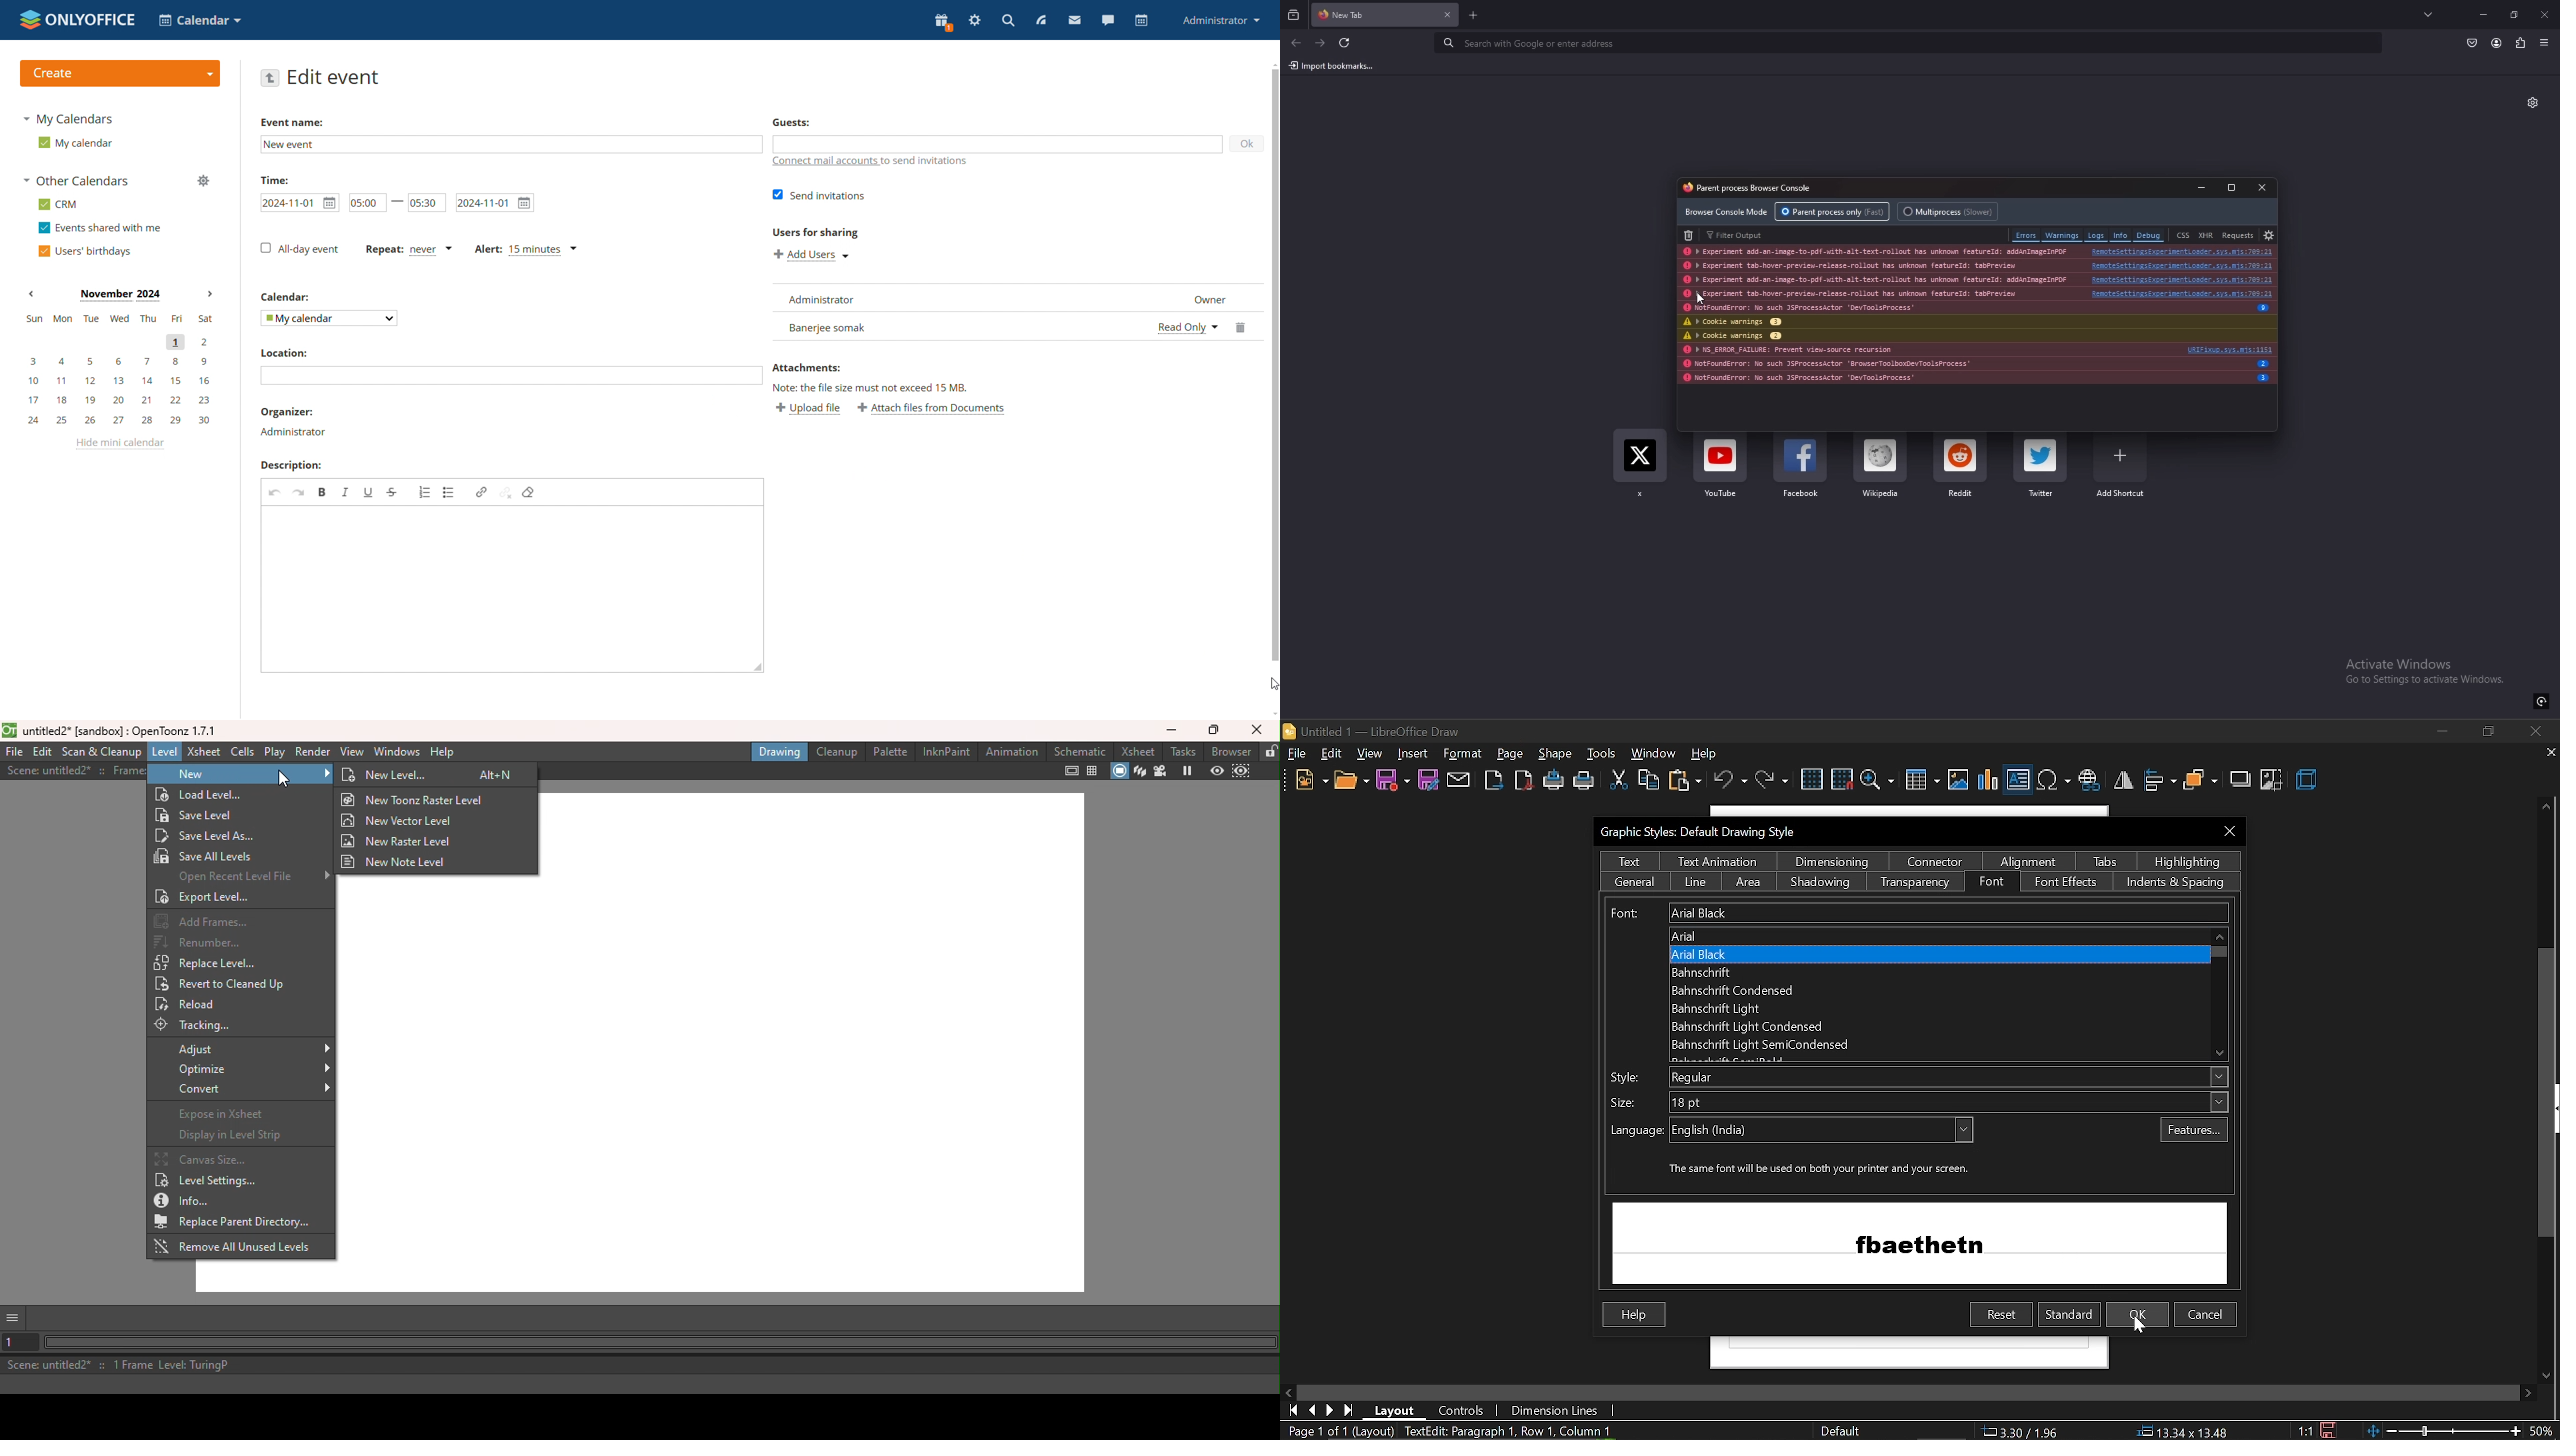  What do you see at coordinates (2305, 1429) in the screenshot?
I see `scaling factor (1:1)` at bounding box center [2305, 1429].